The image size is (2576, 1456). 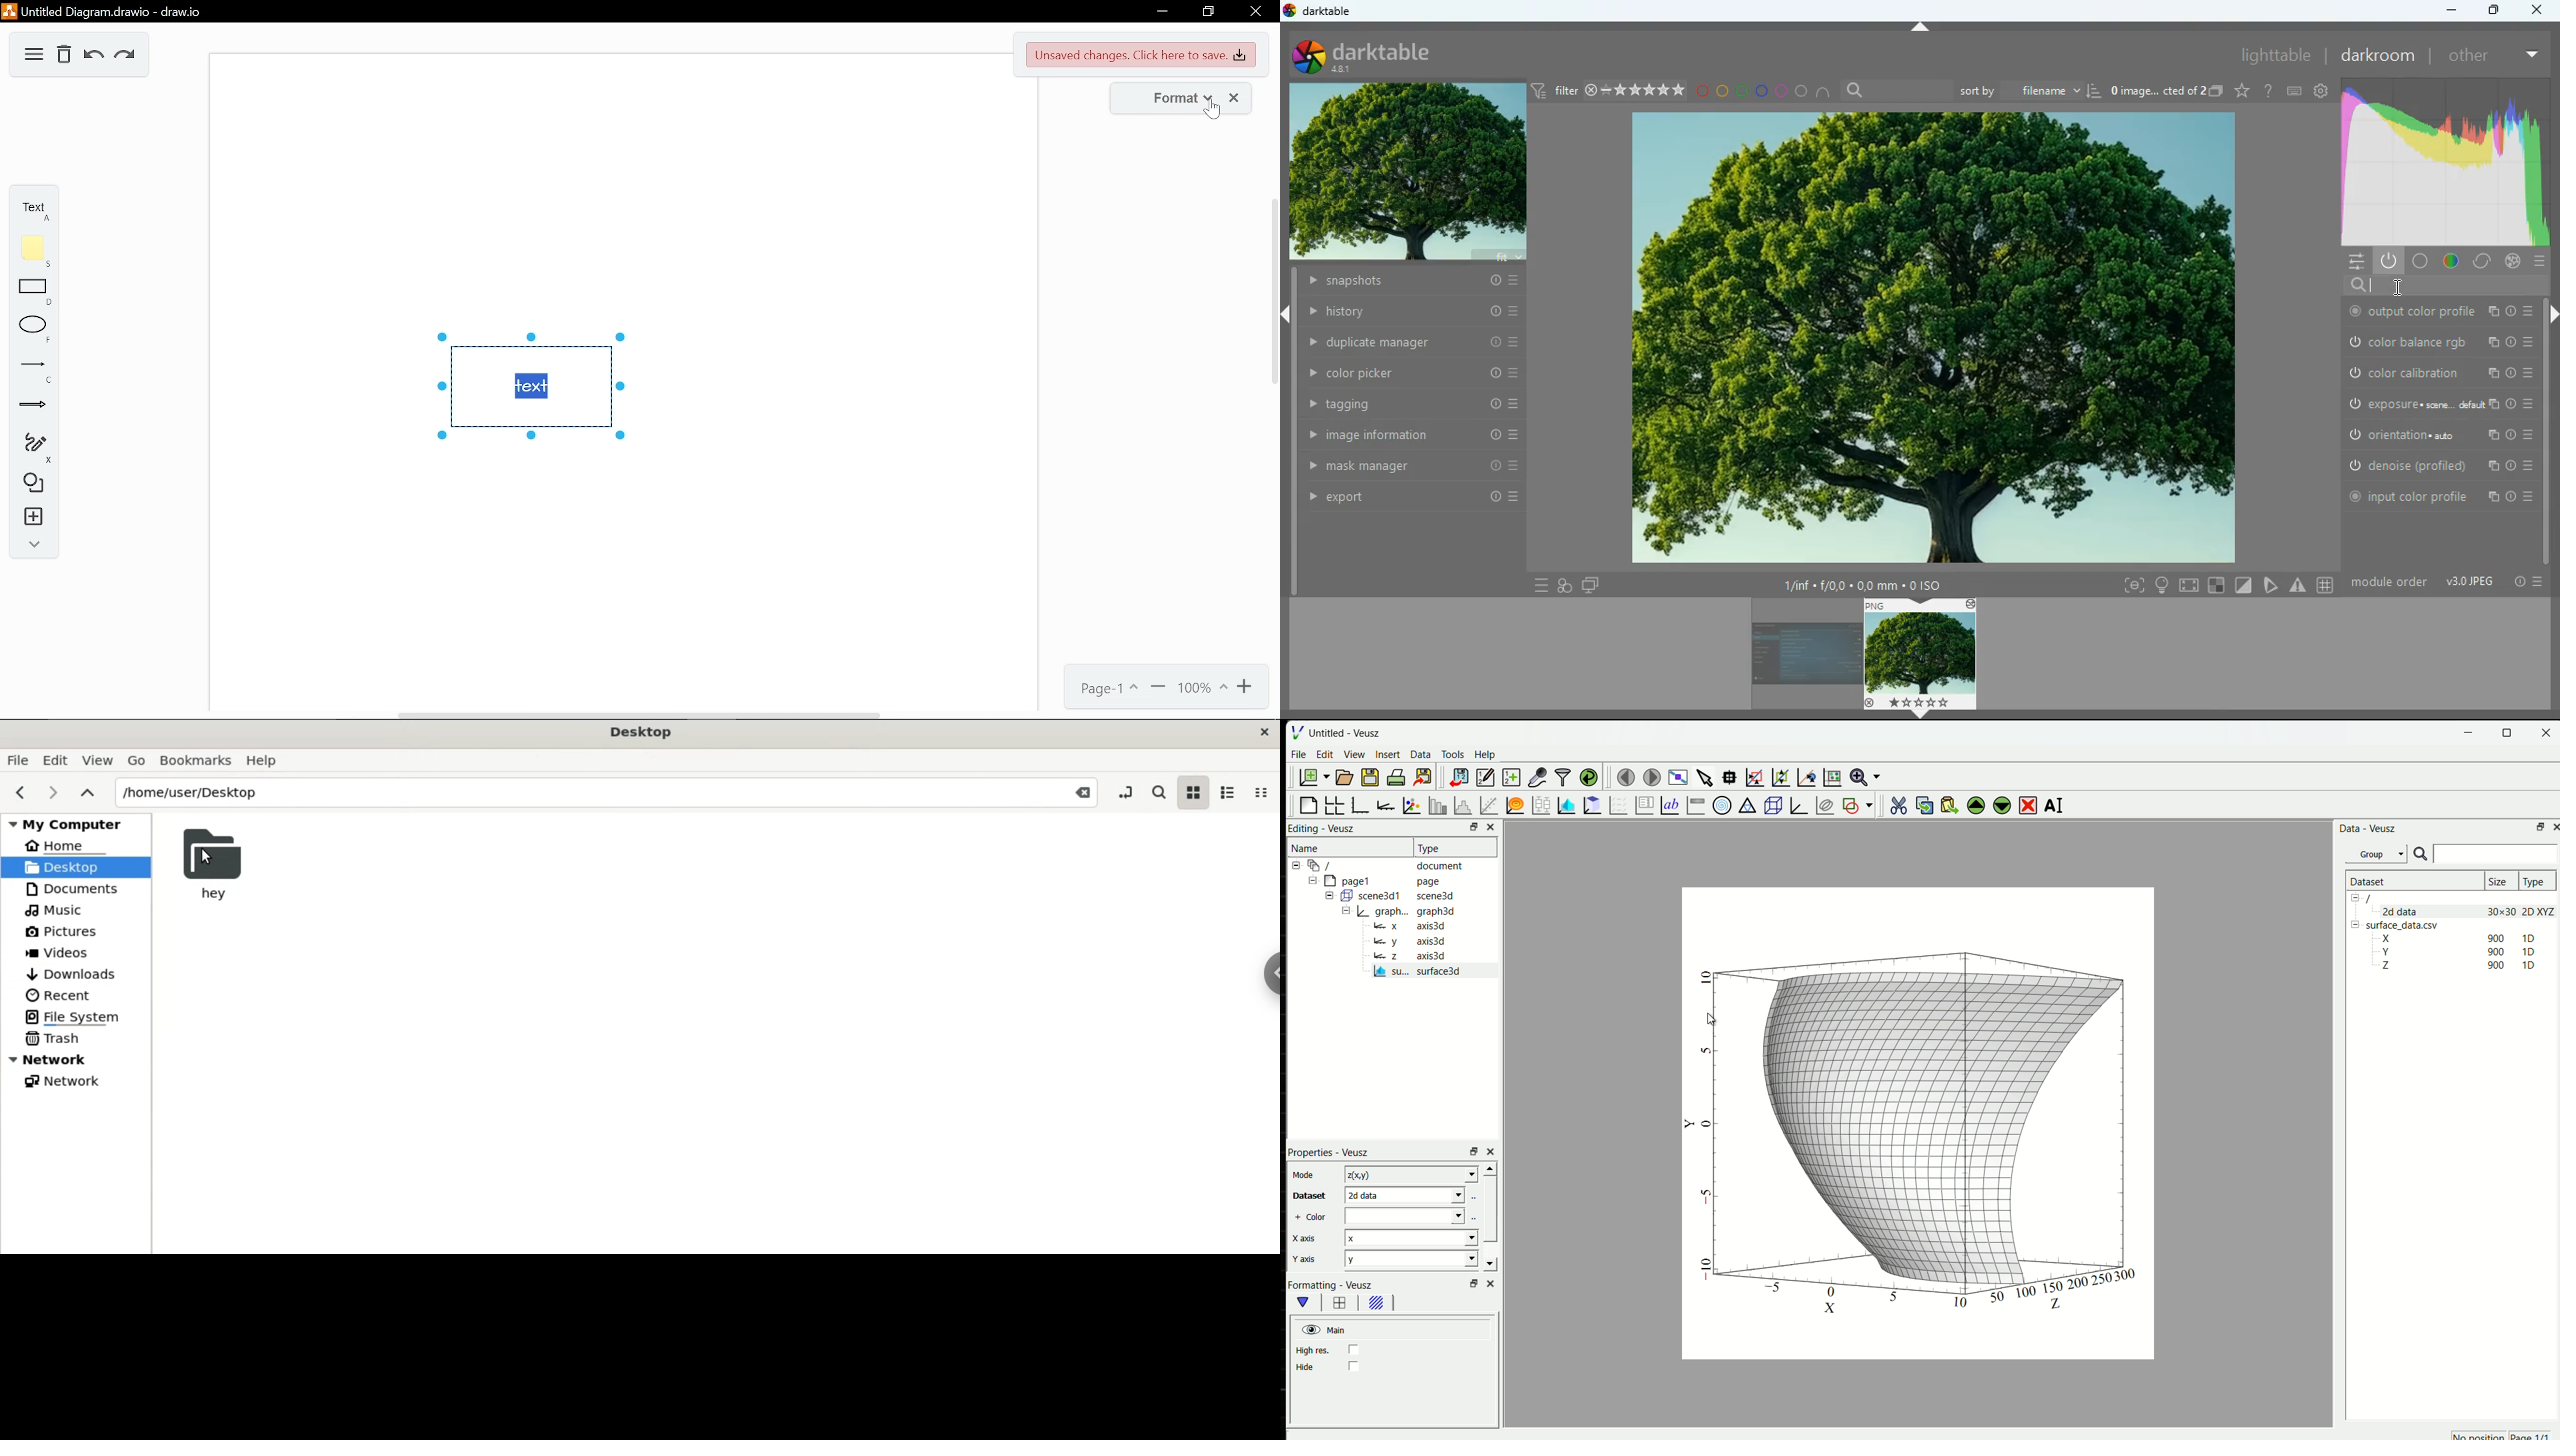 I want to click on Name, so click(x=1305, y=849).